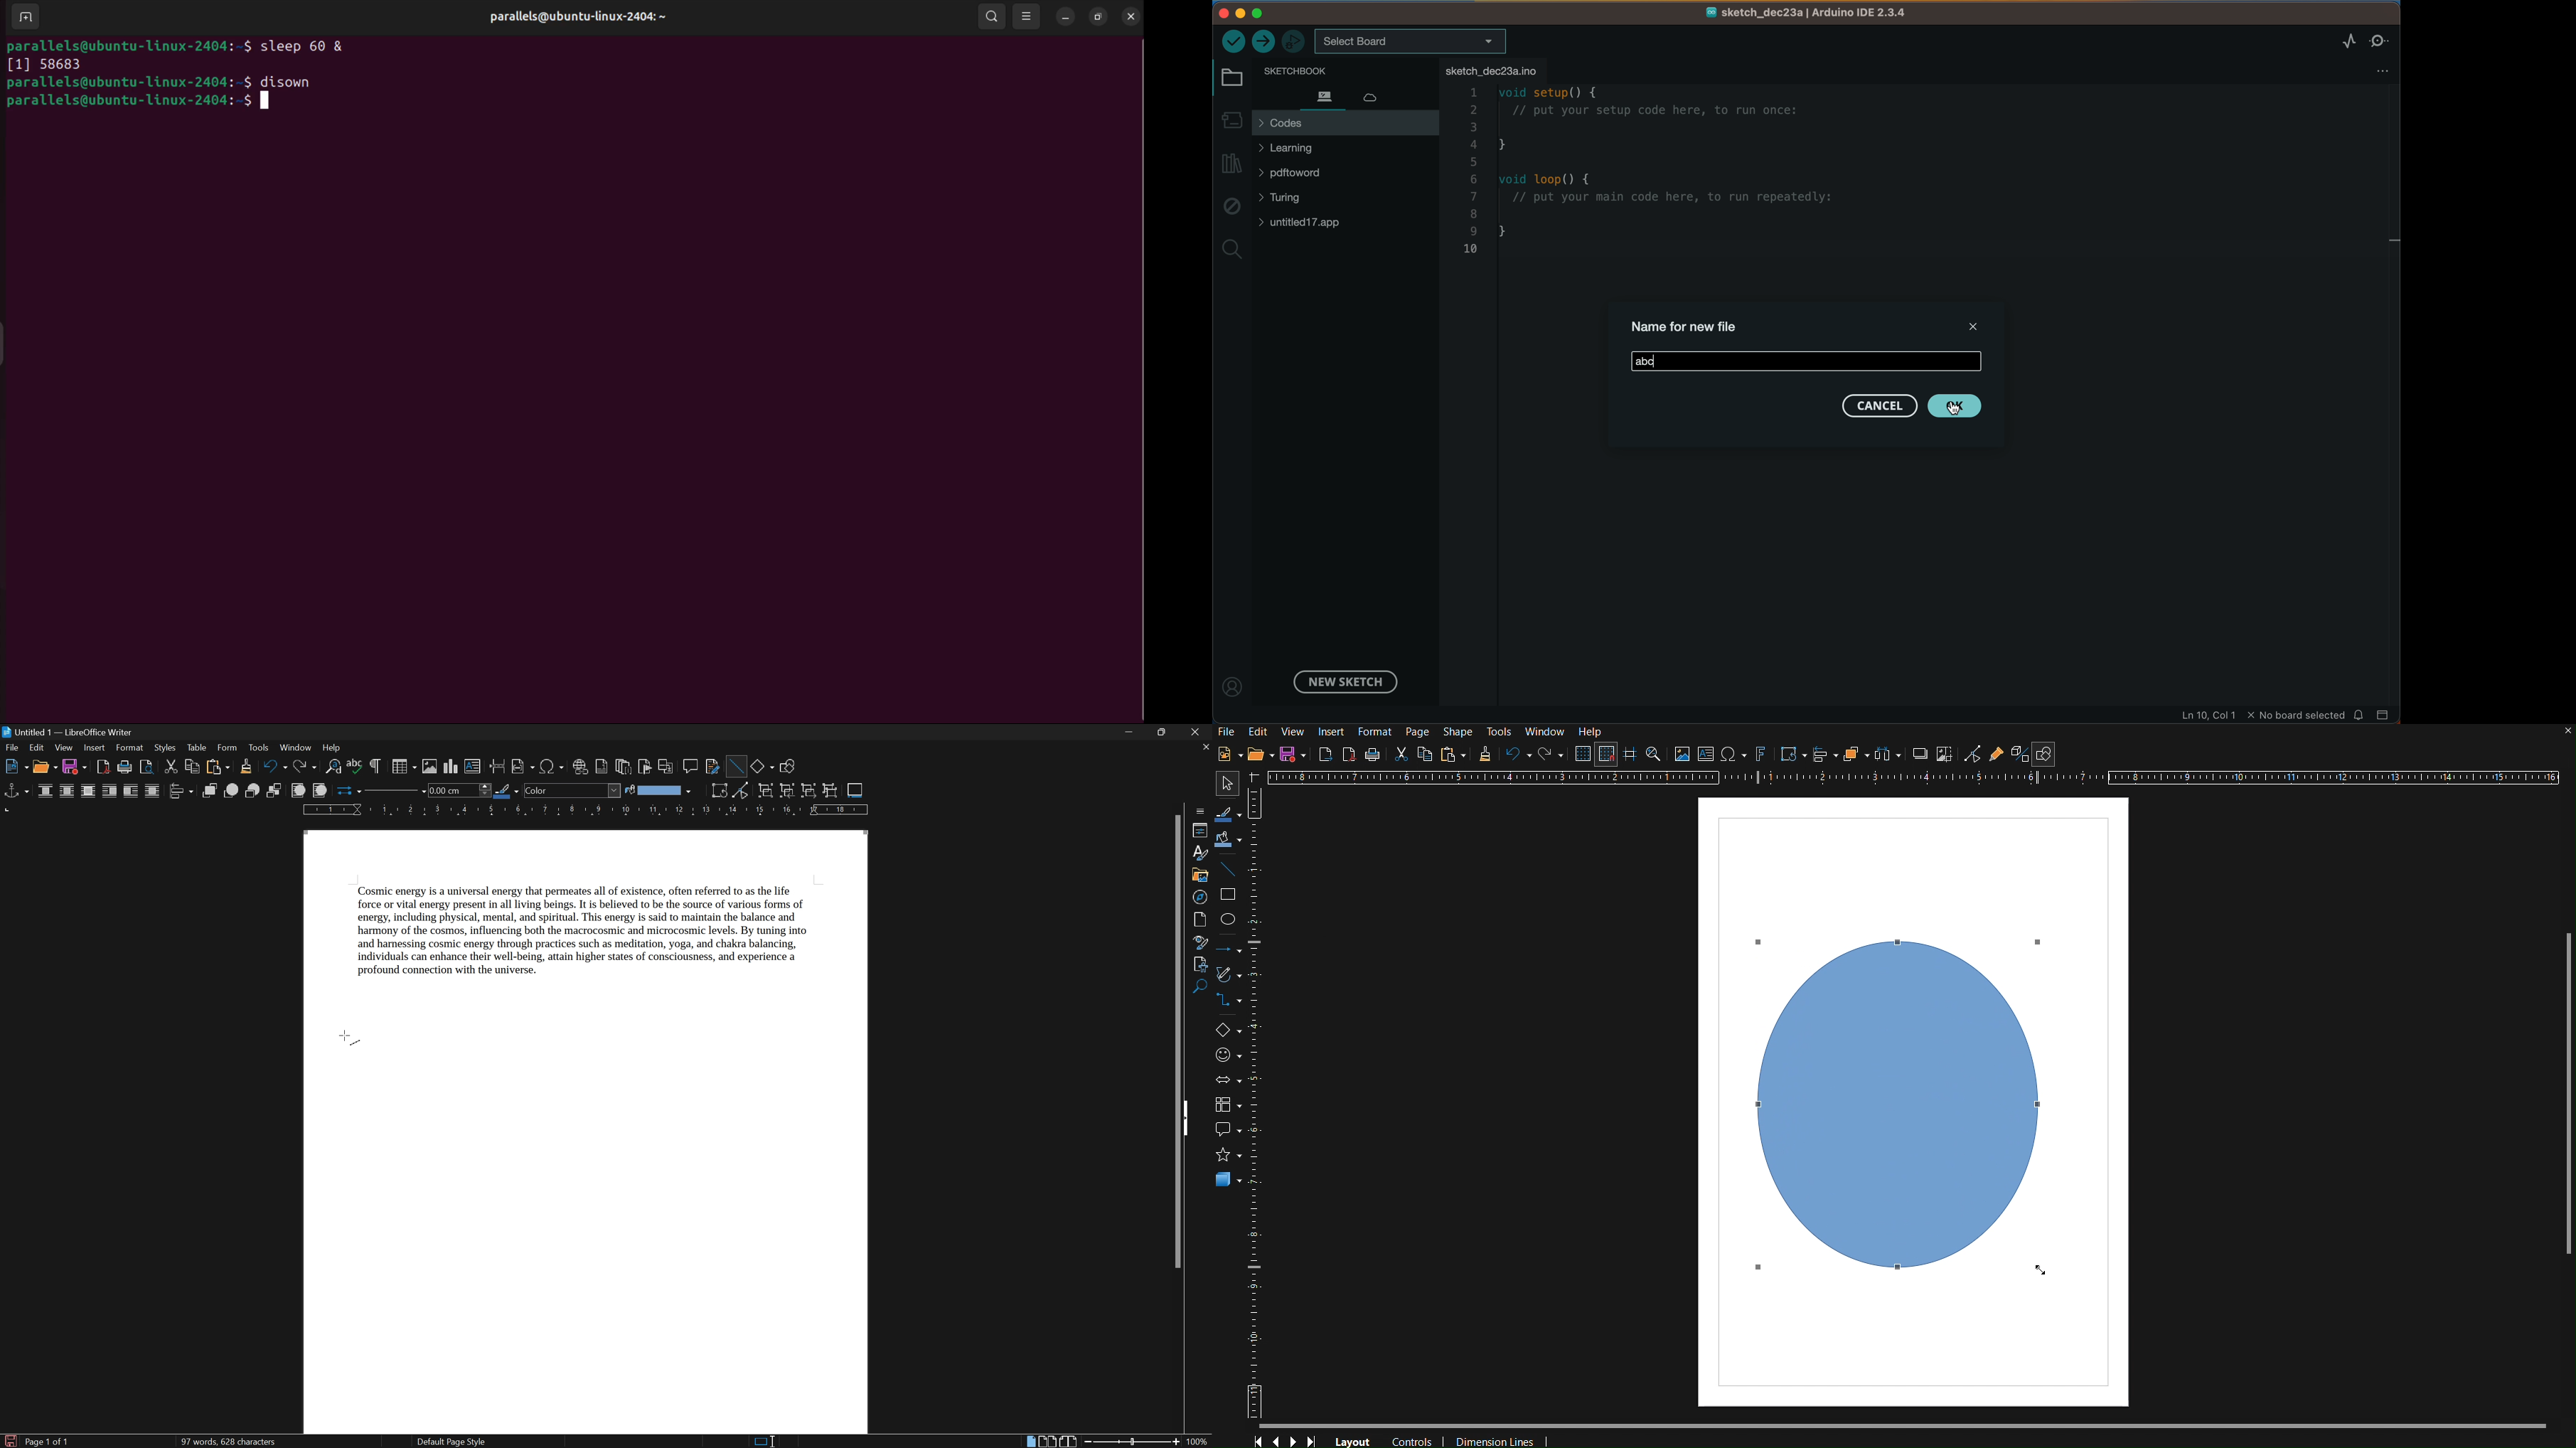  What do you see at coordinates (1551, 756) in the screenshot?
I see `Redo` at bounding box center [1551, 756].